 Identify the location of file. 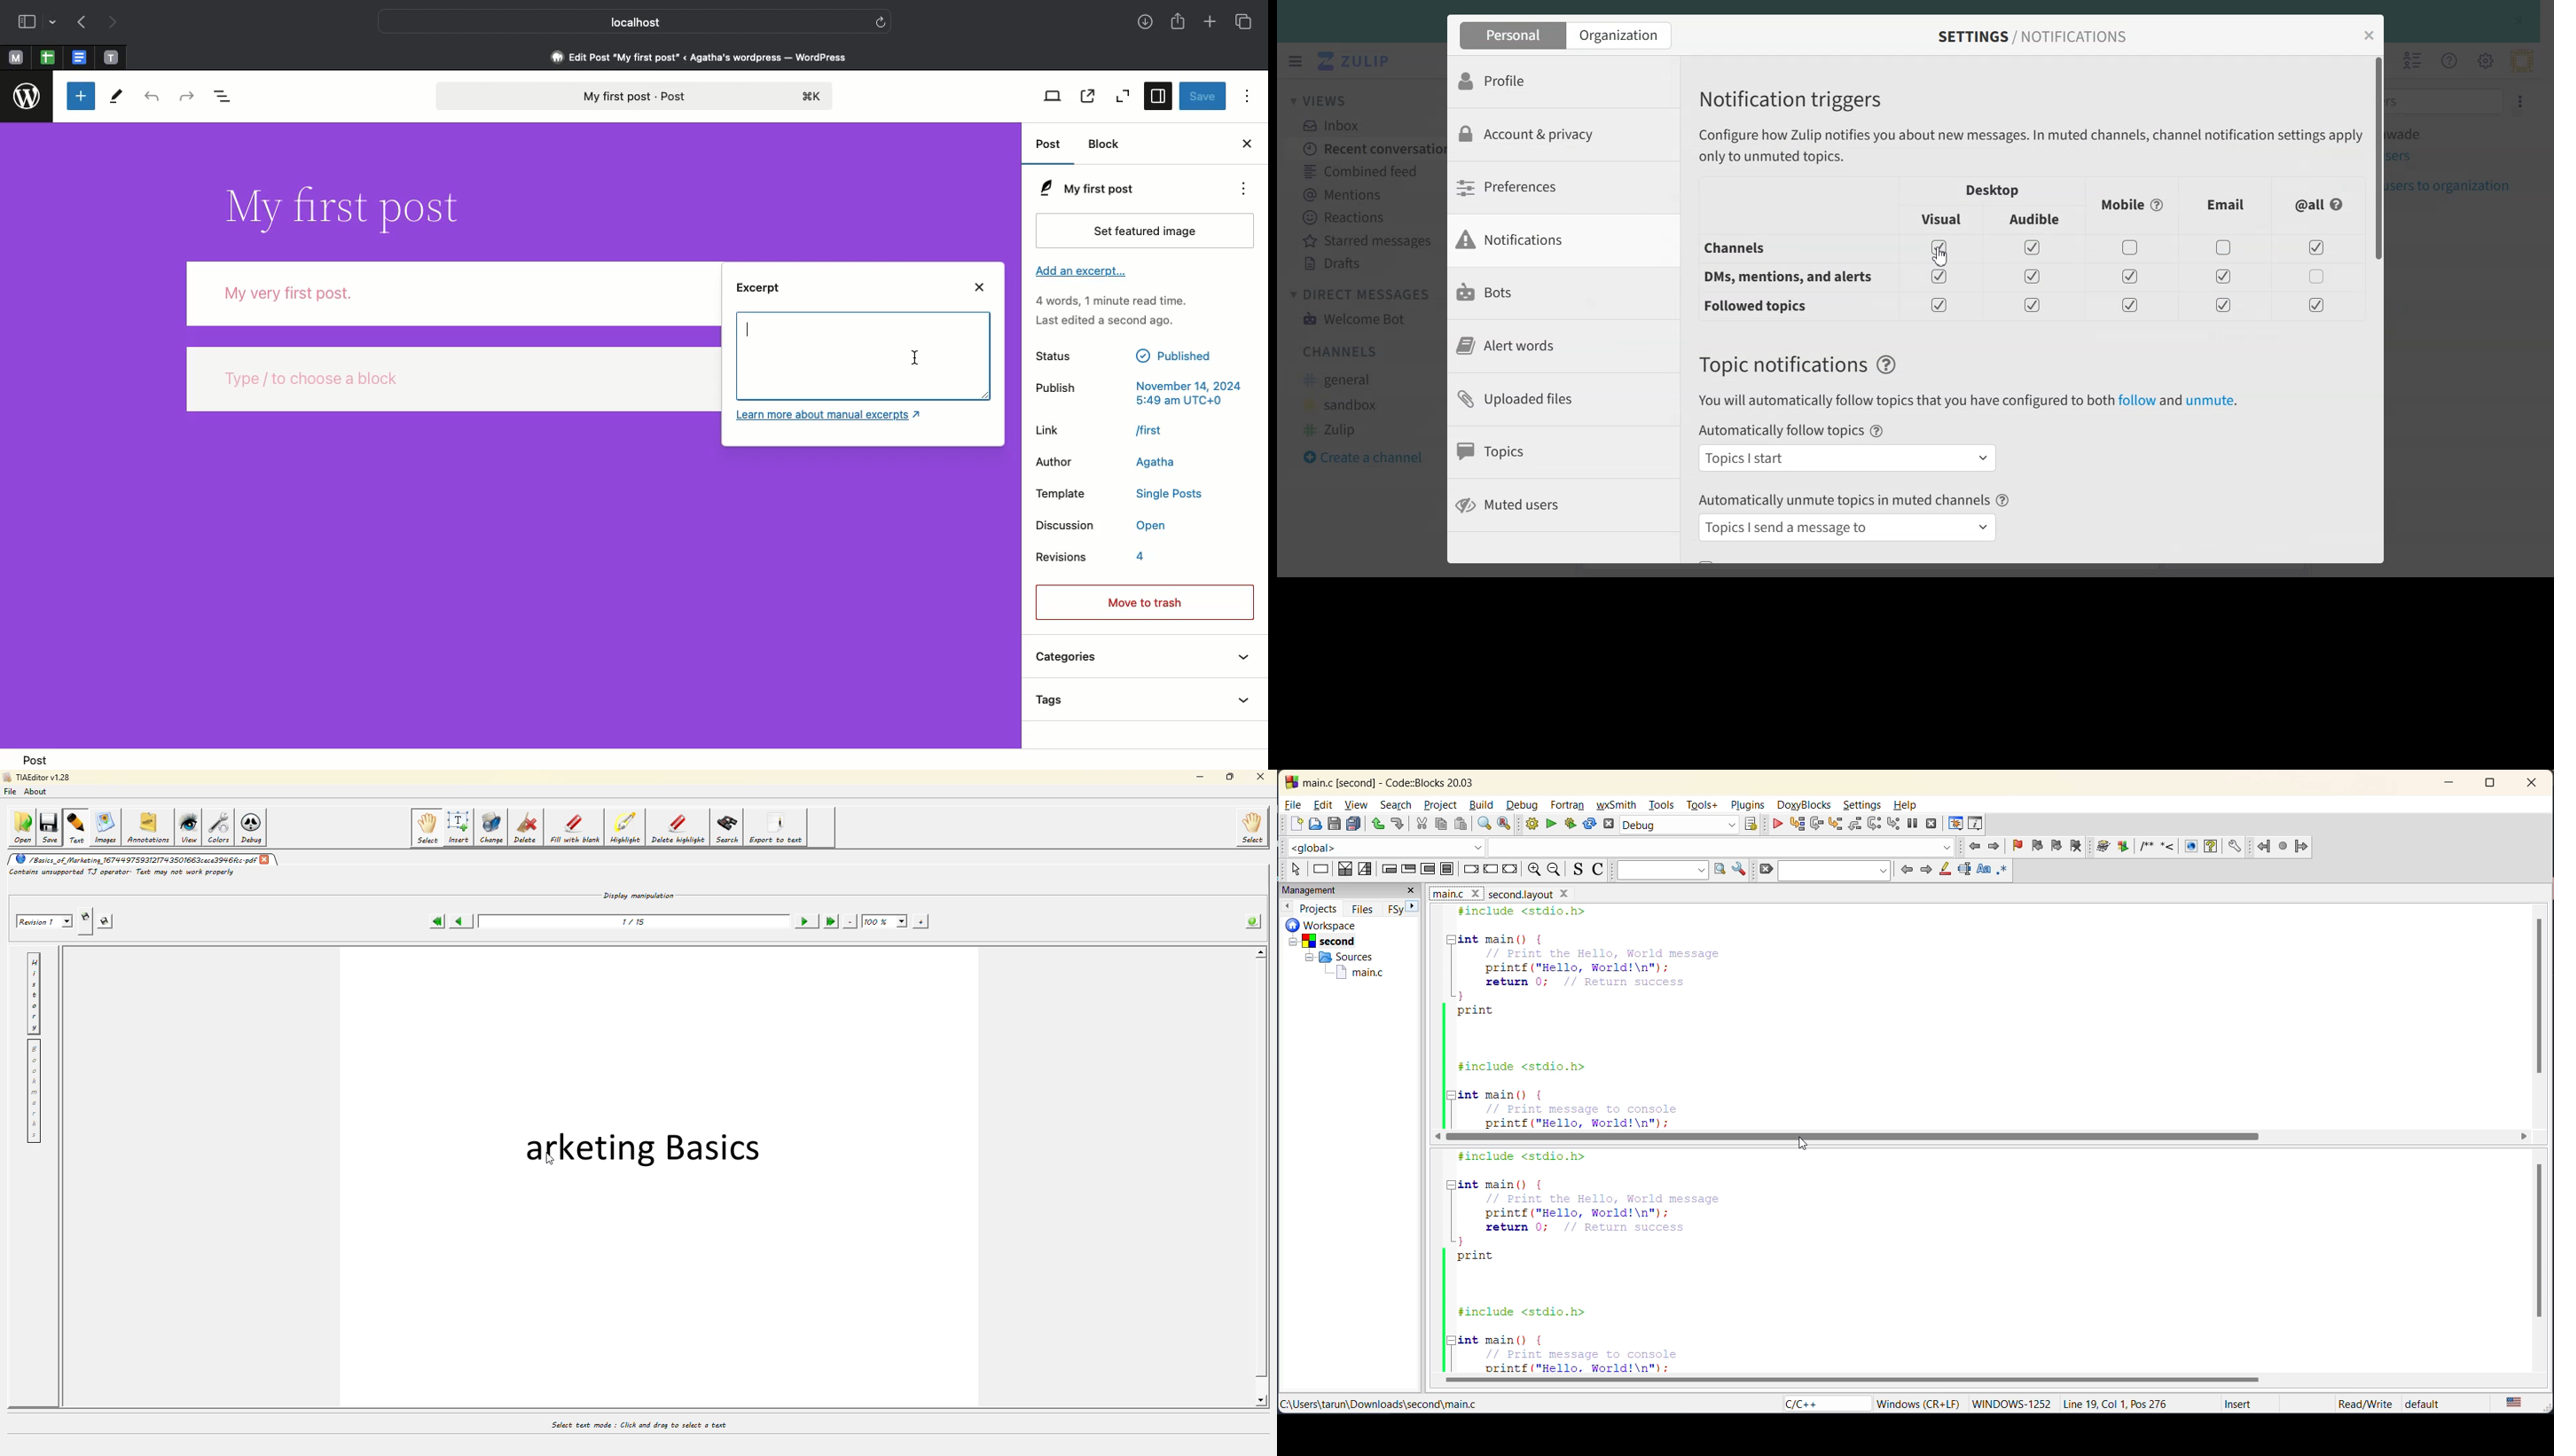
(1293, 804).